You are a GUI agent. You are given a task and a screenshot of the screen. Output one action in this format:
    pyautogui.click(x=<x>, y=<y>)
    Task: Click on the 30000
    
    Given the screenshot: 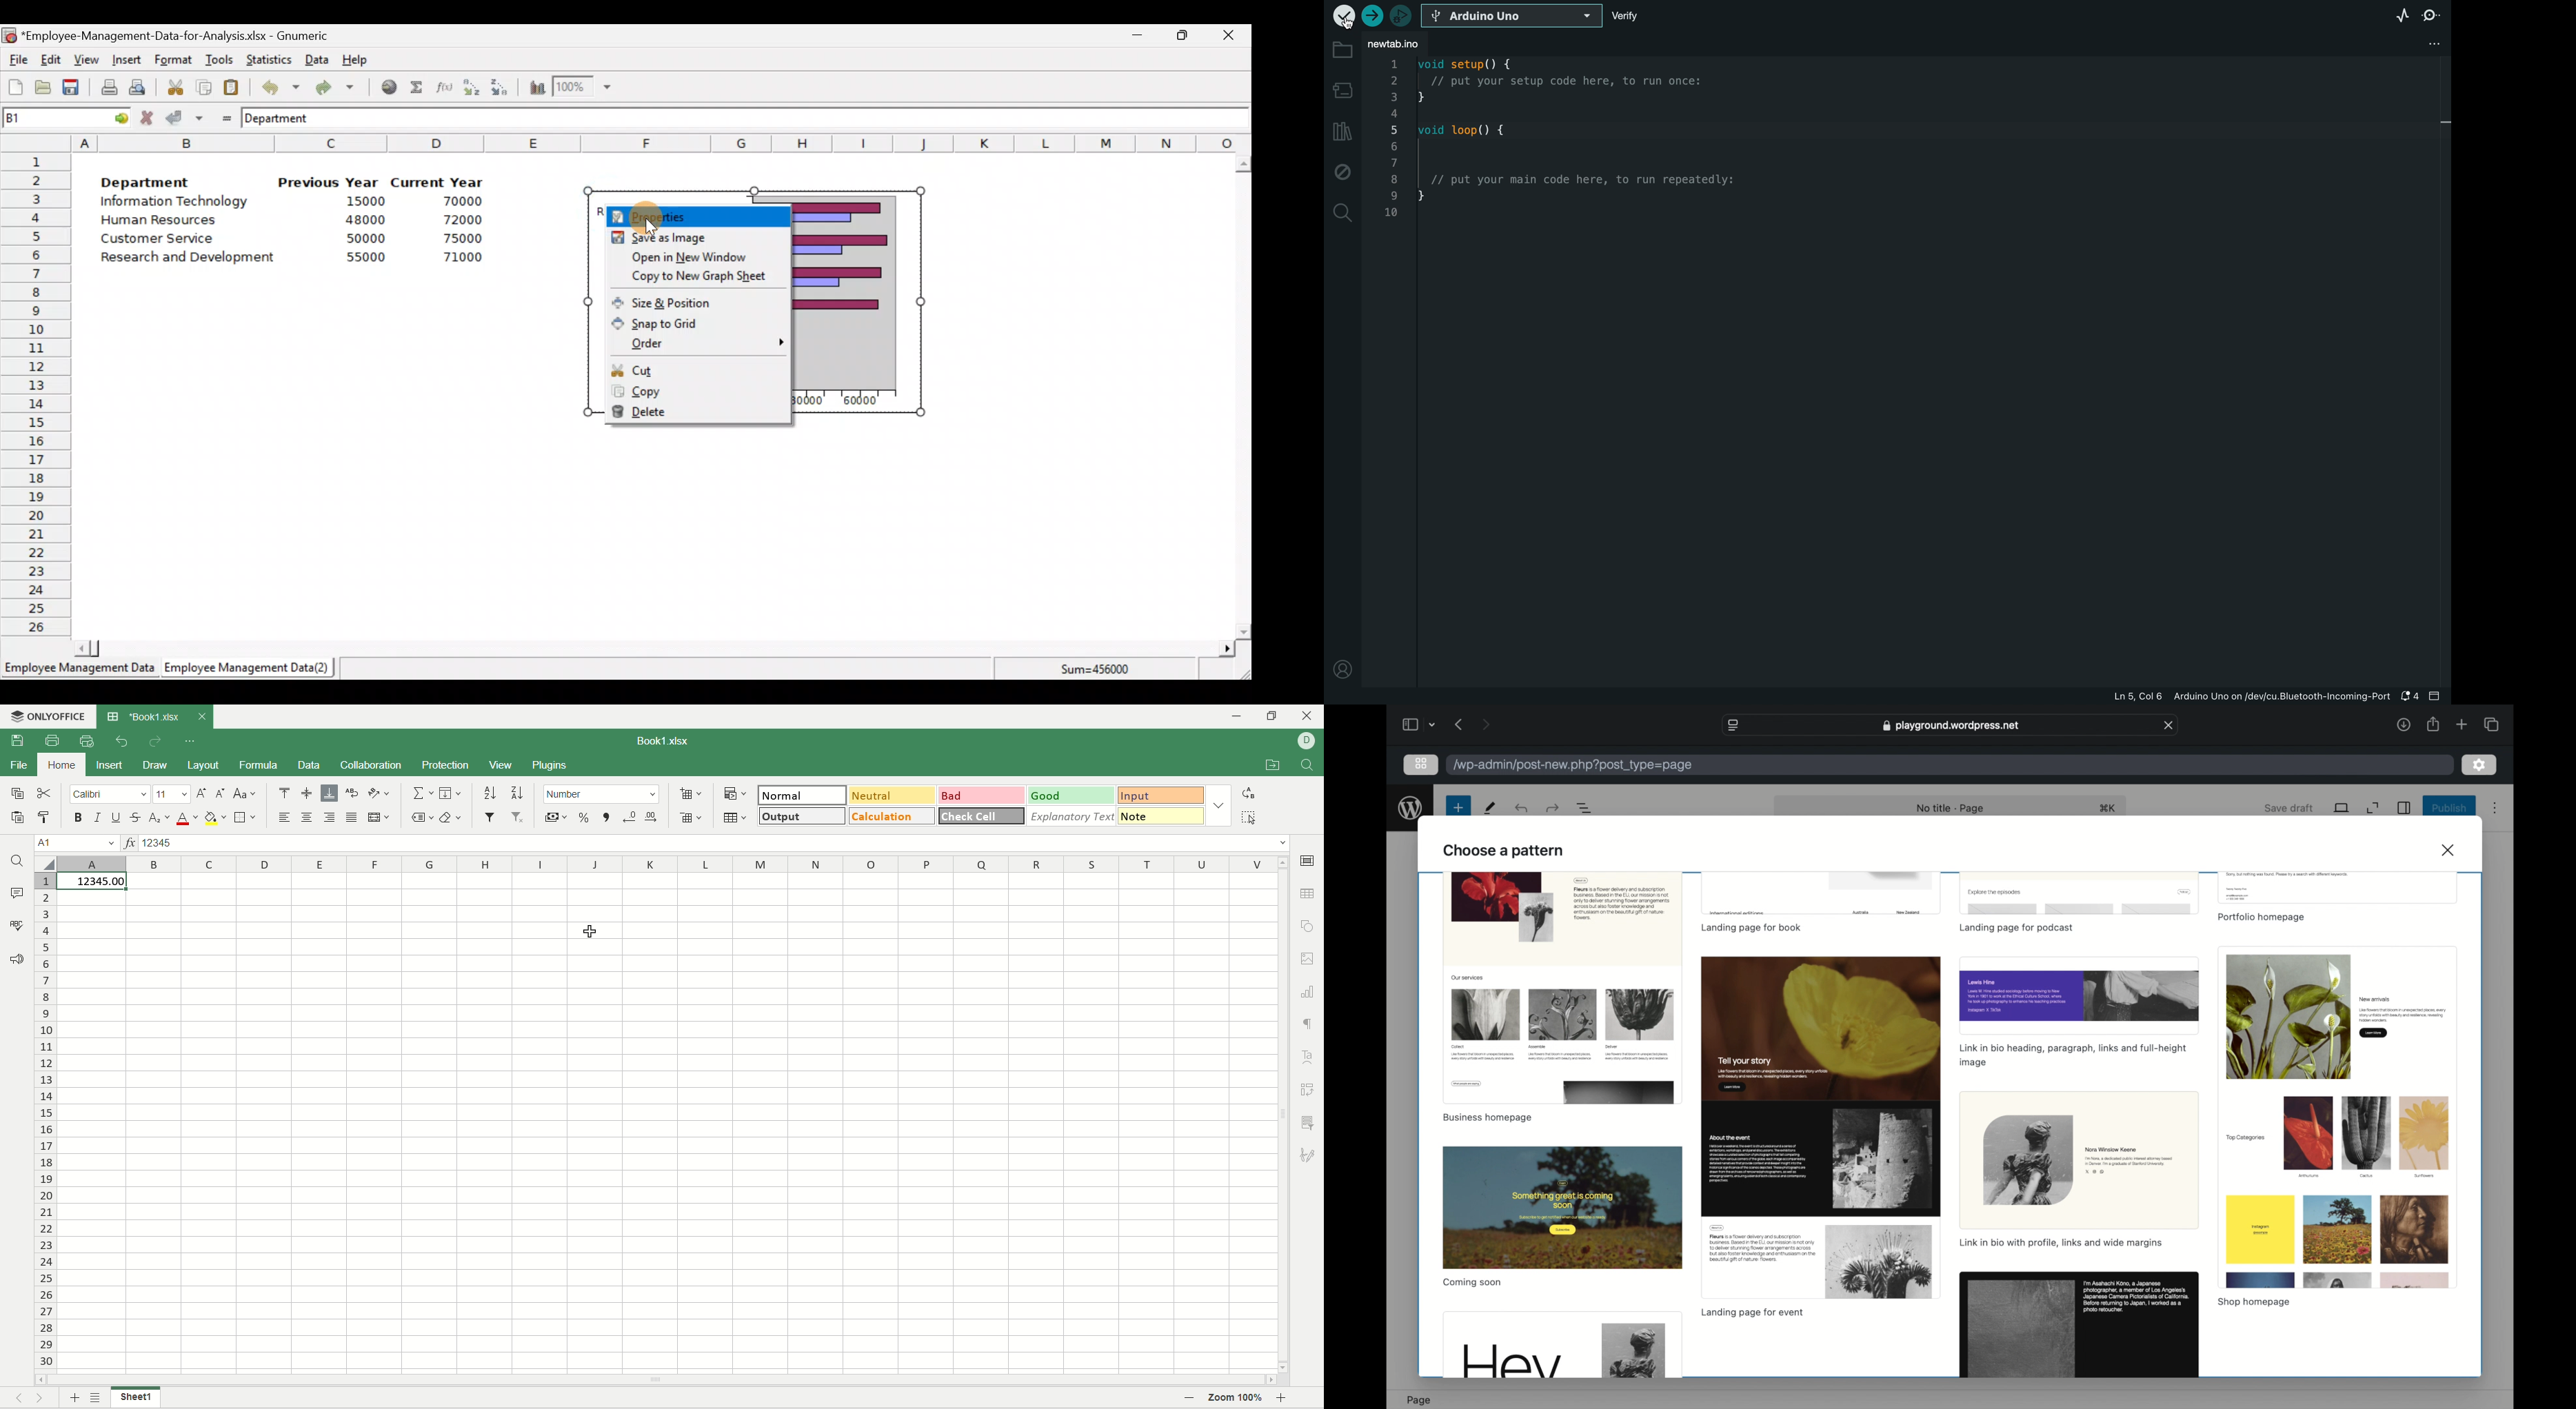 What is the action you would take?
    pyautogui.click(x=809, y=404)
    